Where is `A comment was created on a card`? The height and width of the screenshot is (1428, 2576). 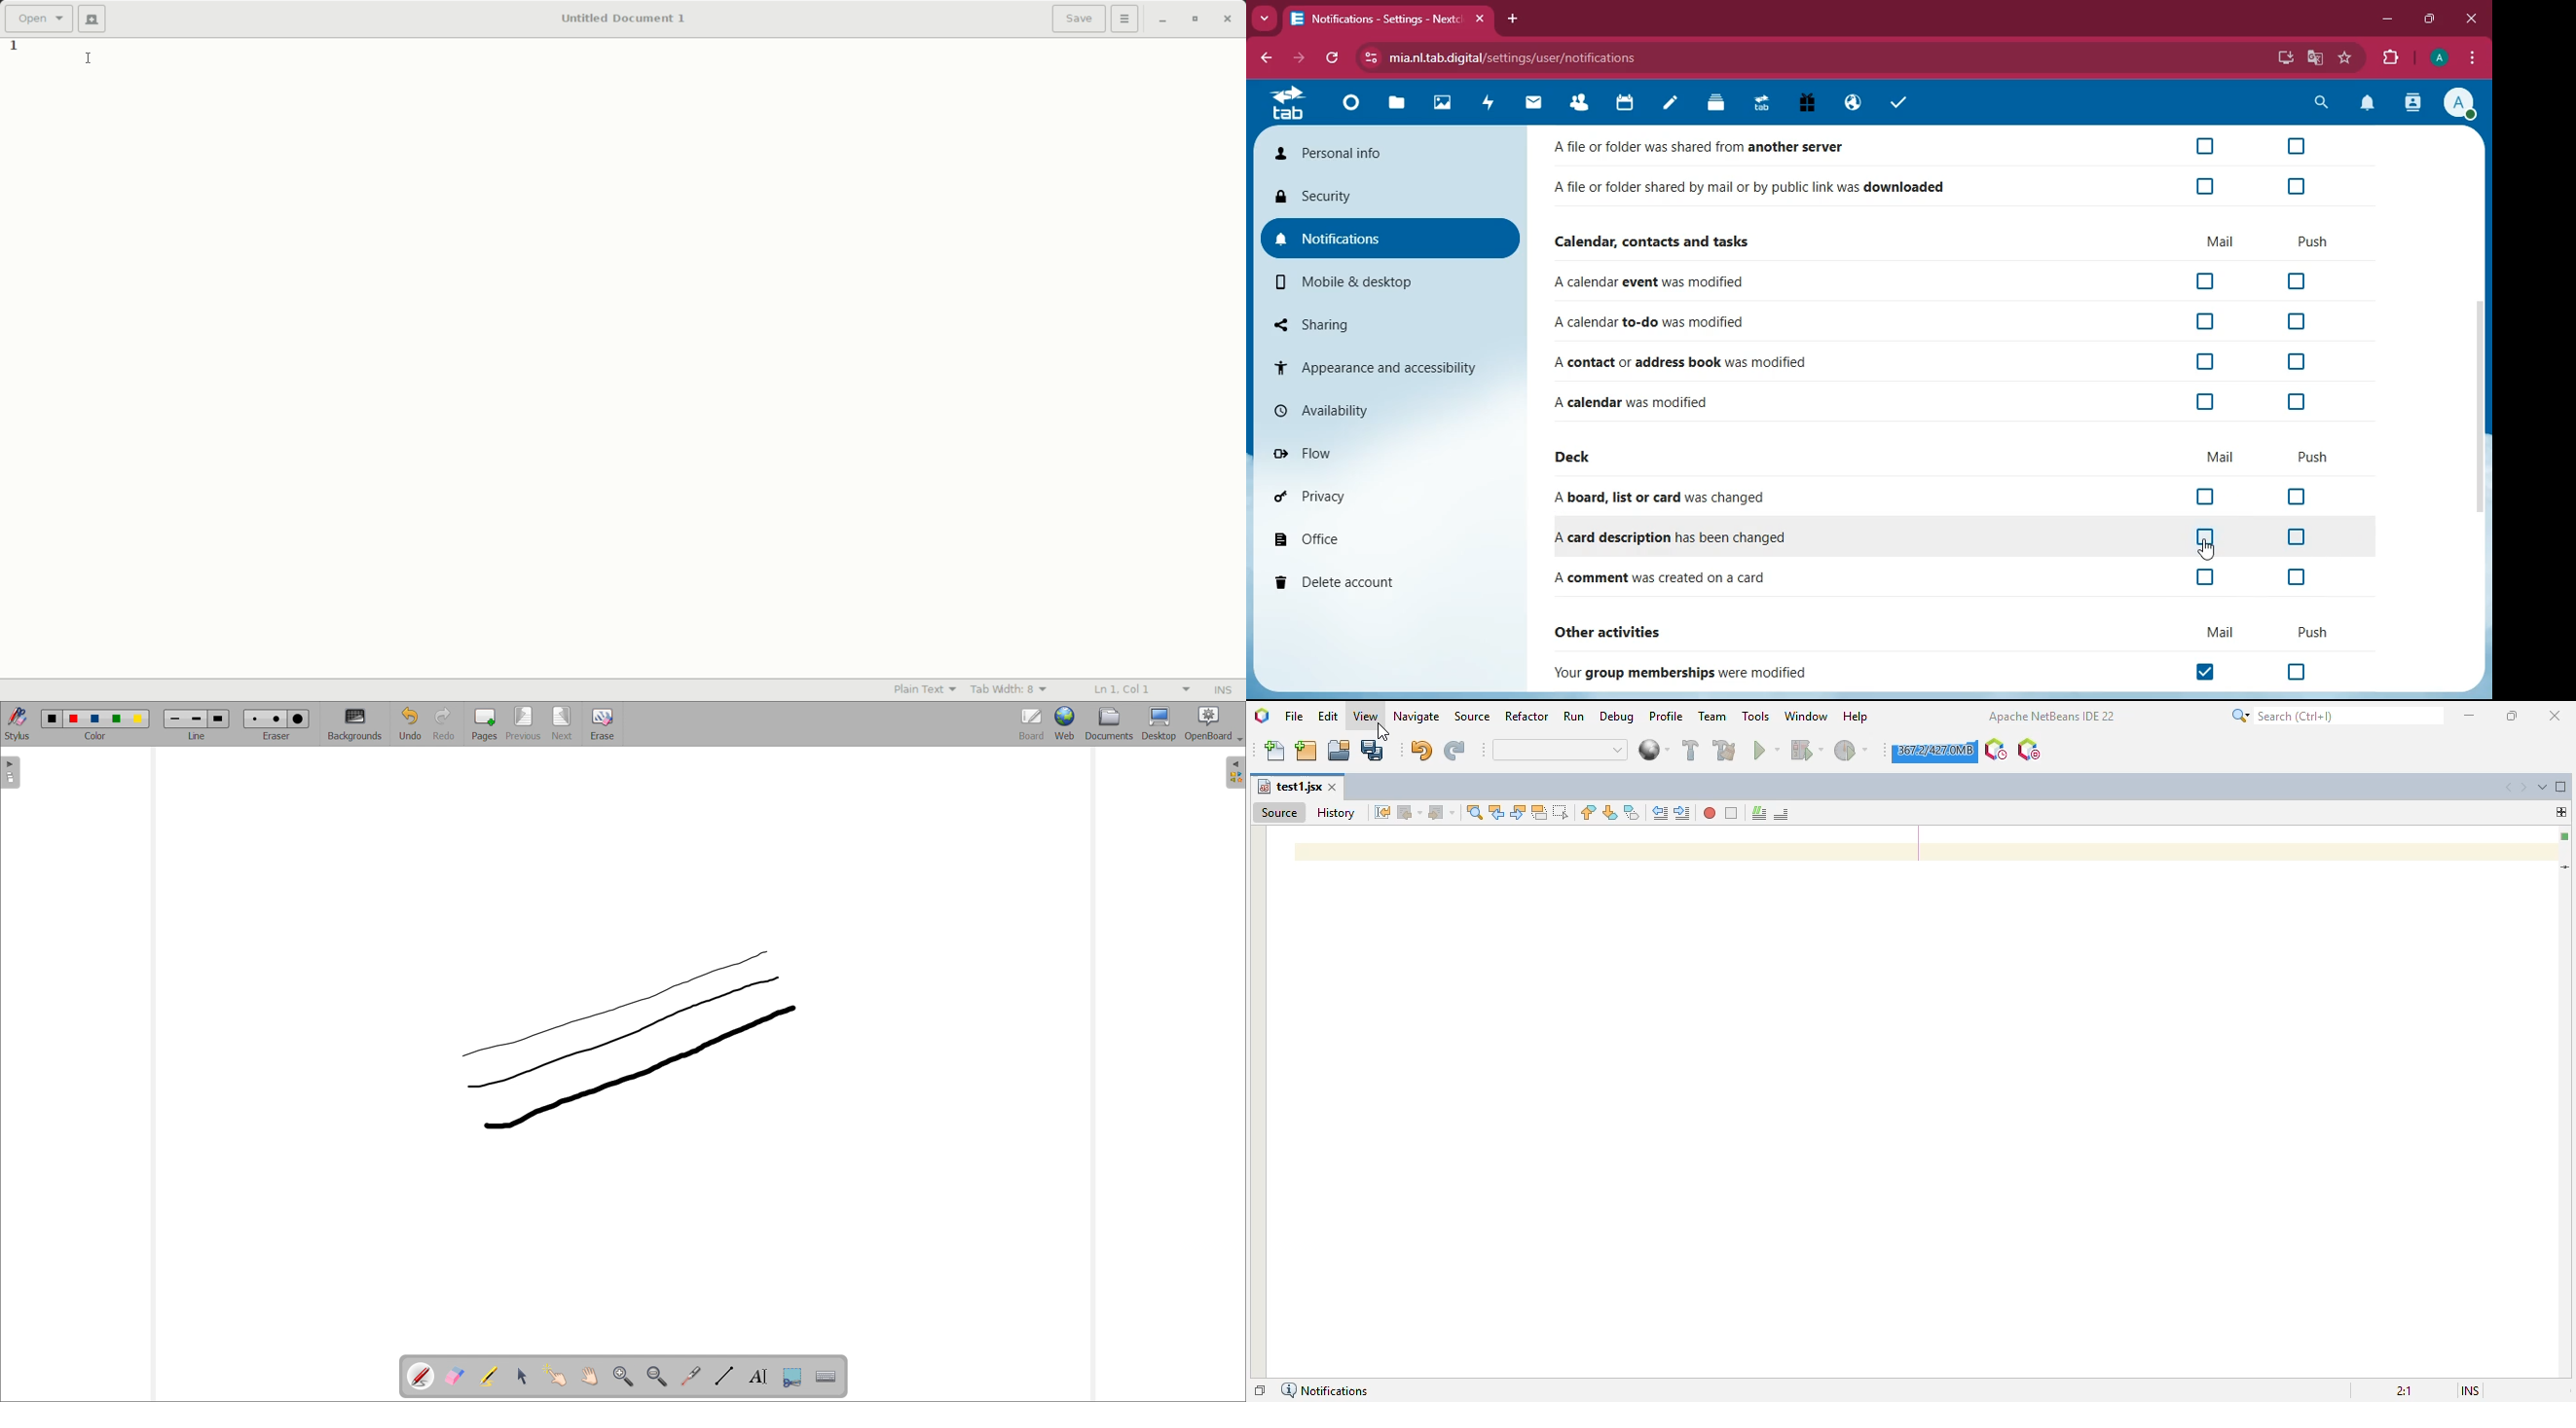 A comment was created on a card is located at coordinates (1662, 580).